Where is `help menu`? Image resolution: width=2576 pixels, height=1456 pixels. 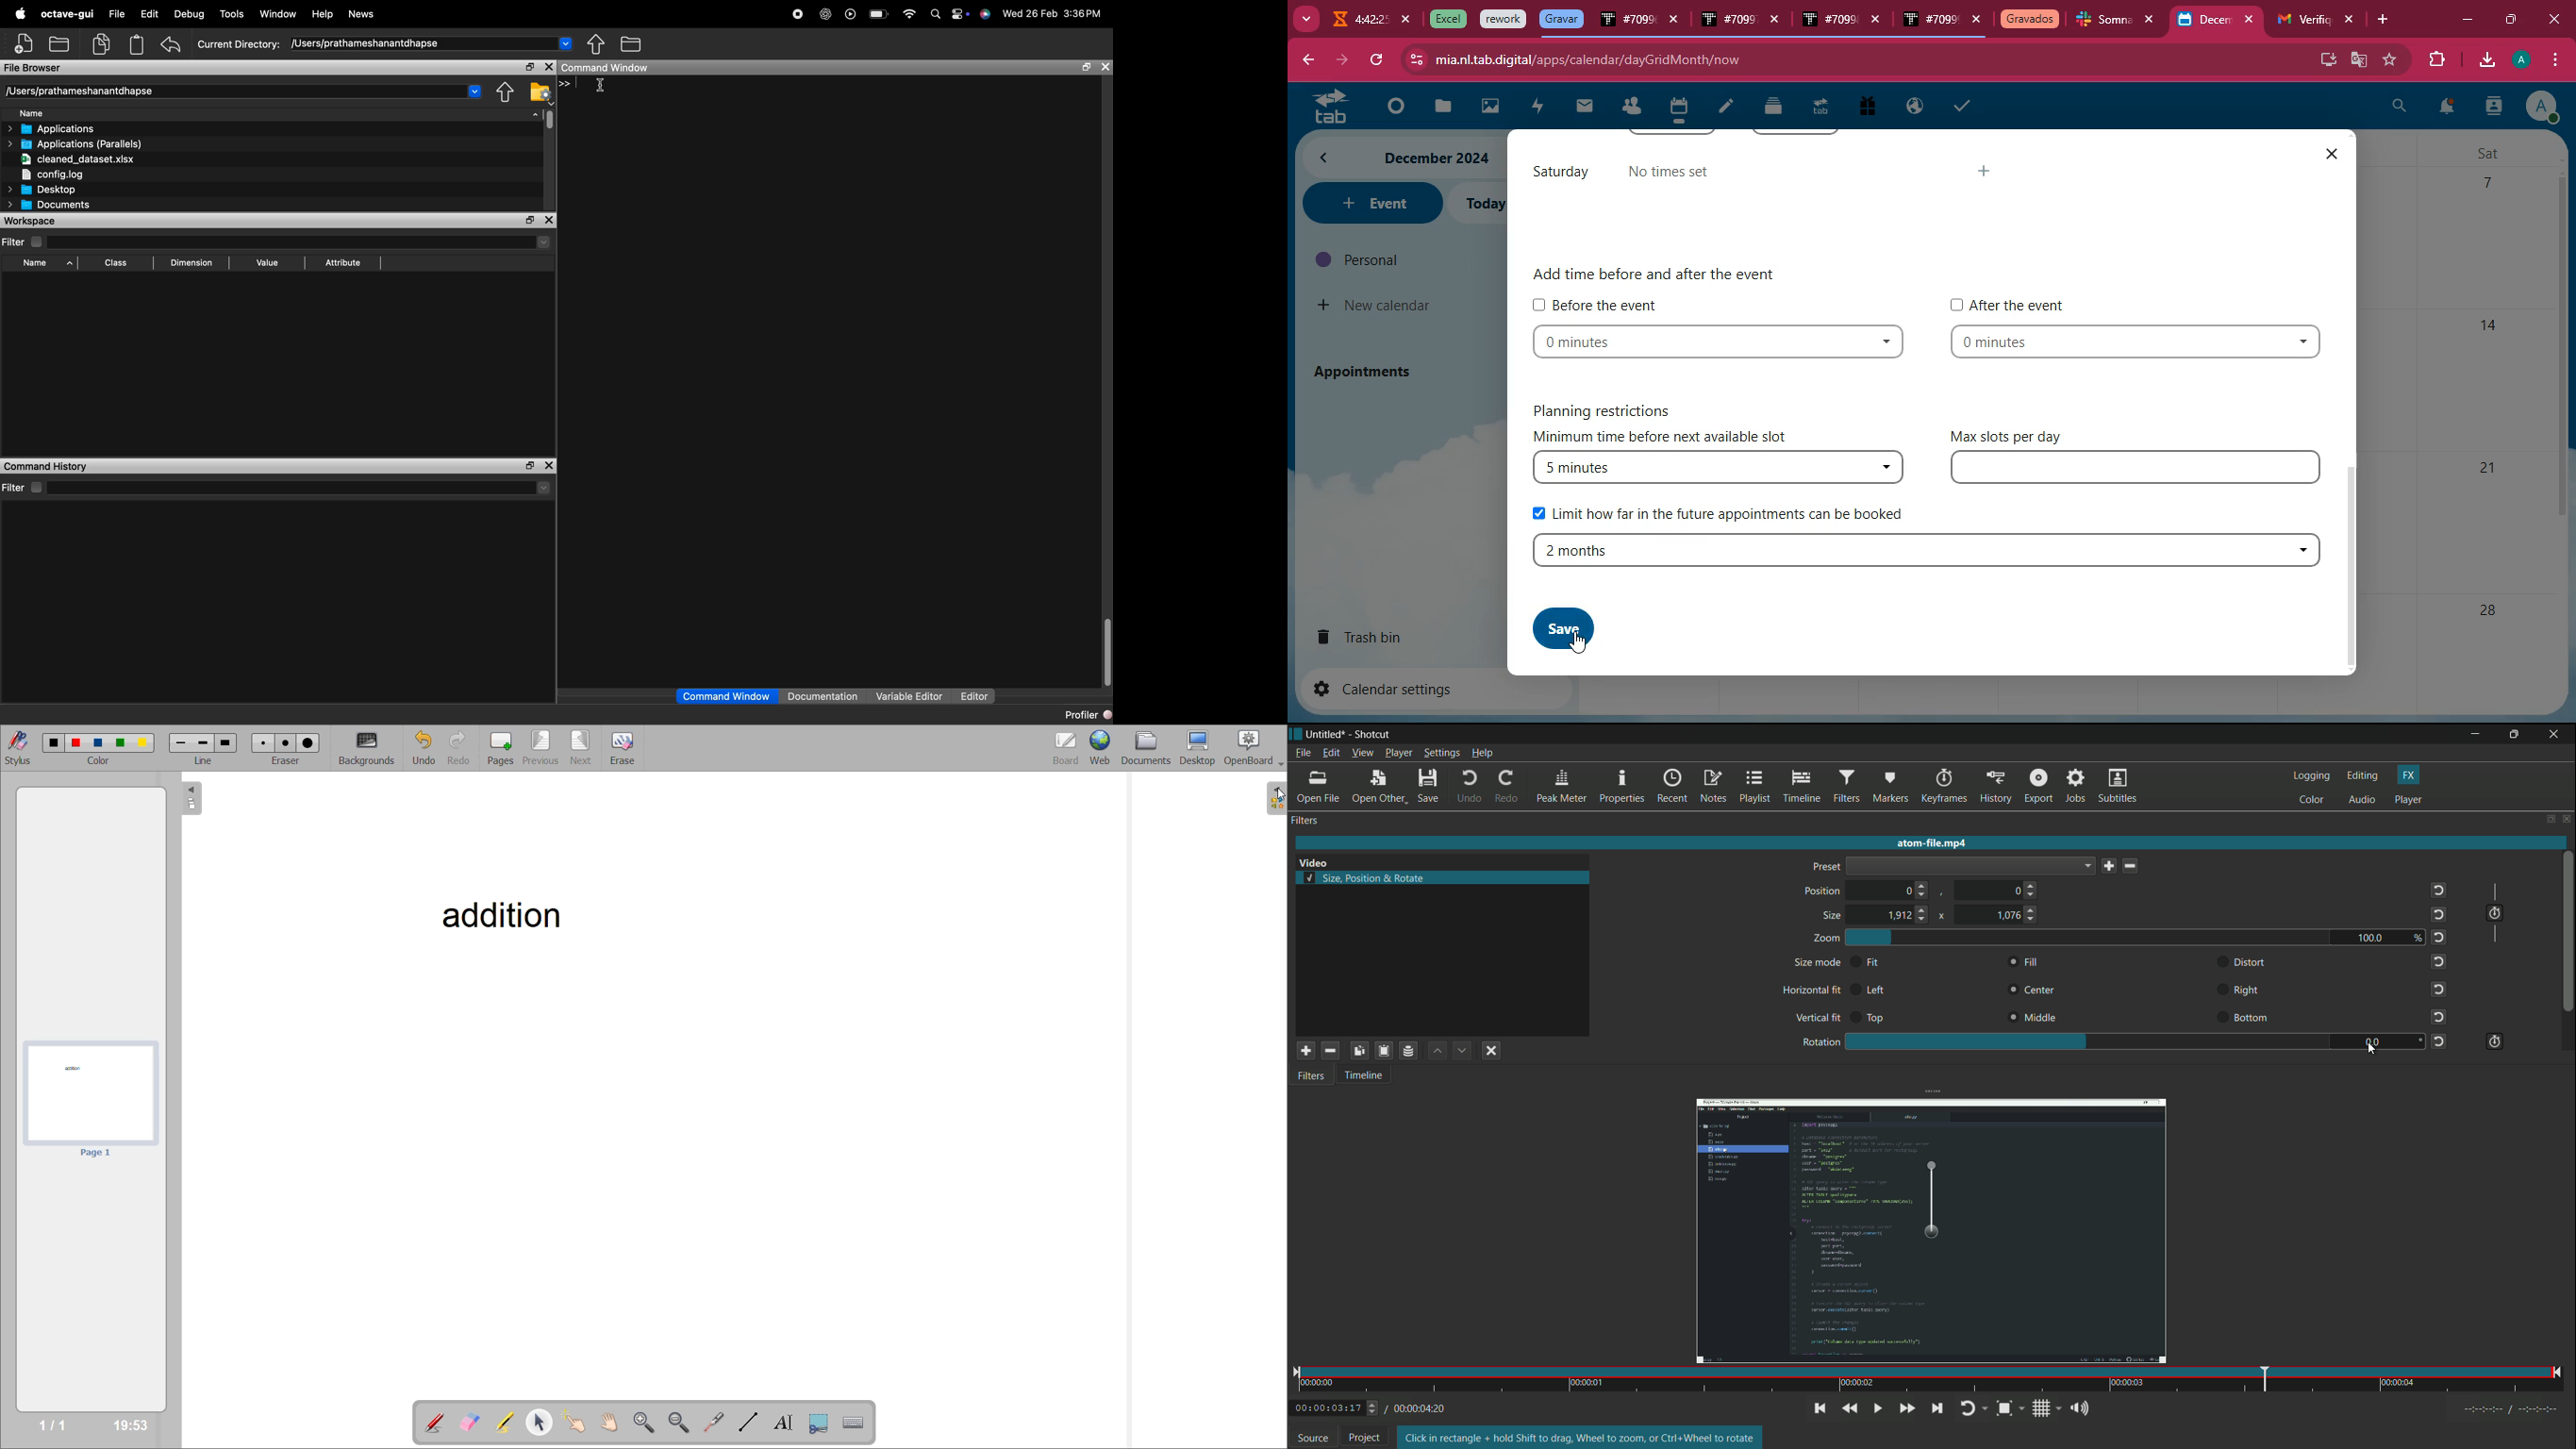 help menu is located at coordinates (1483, 753).